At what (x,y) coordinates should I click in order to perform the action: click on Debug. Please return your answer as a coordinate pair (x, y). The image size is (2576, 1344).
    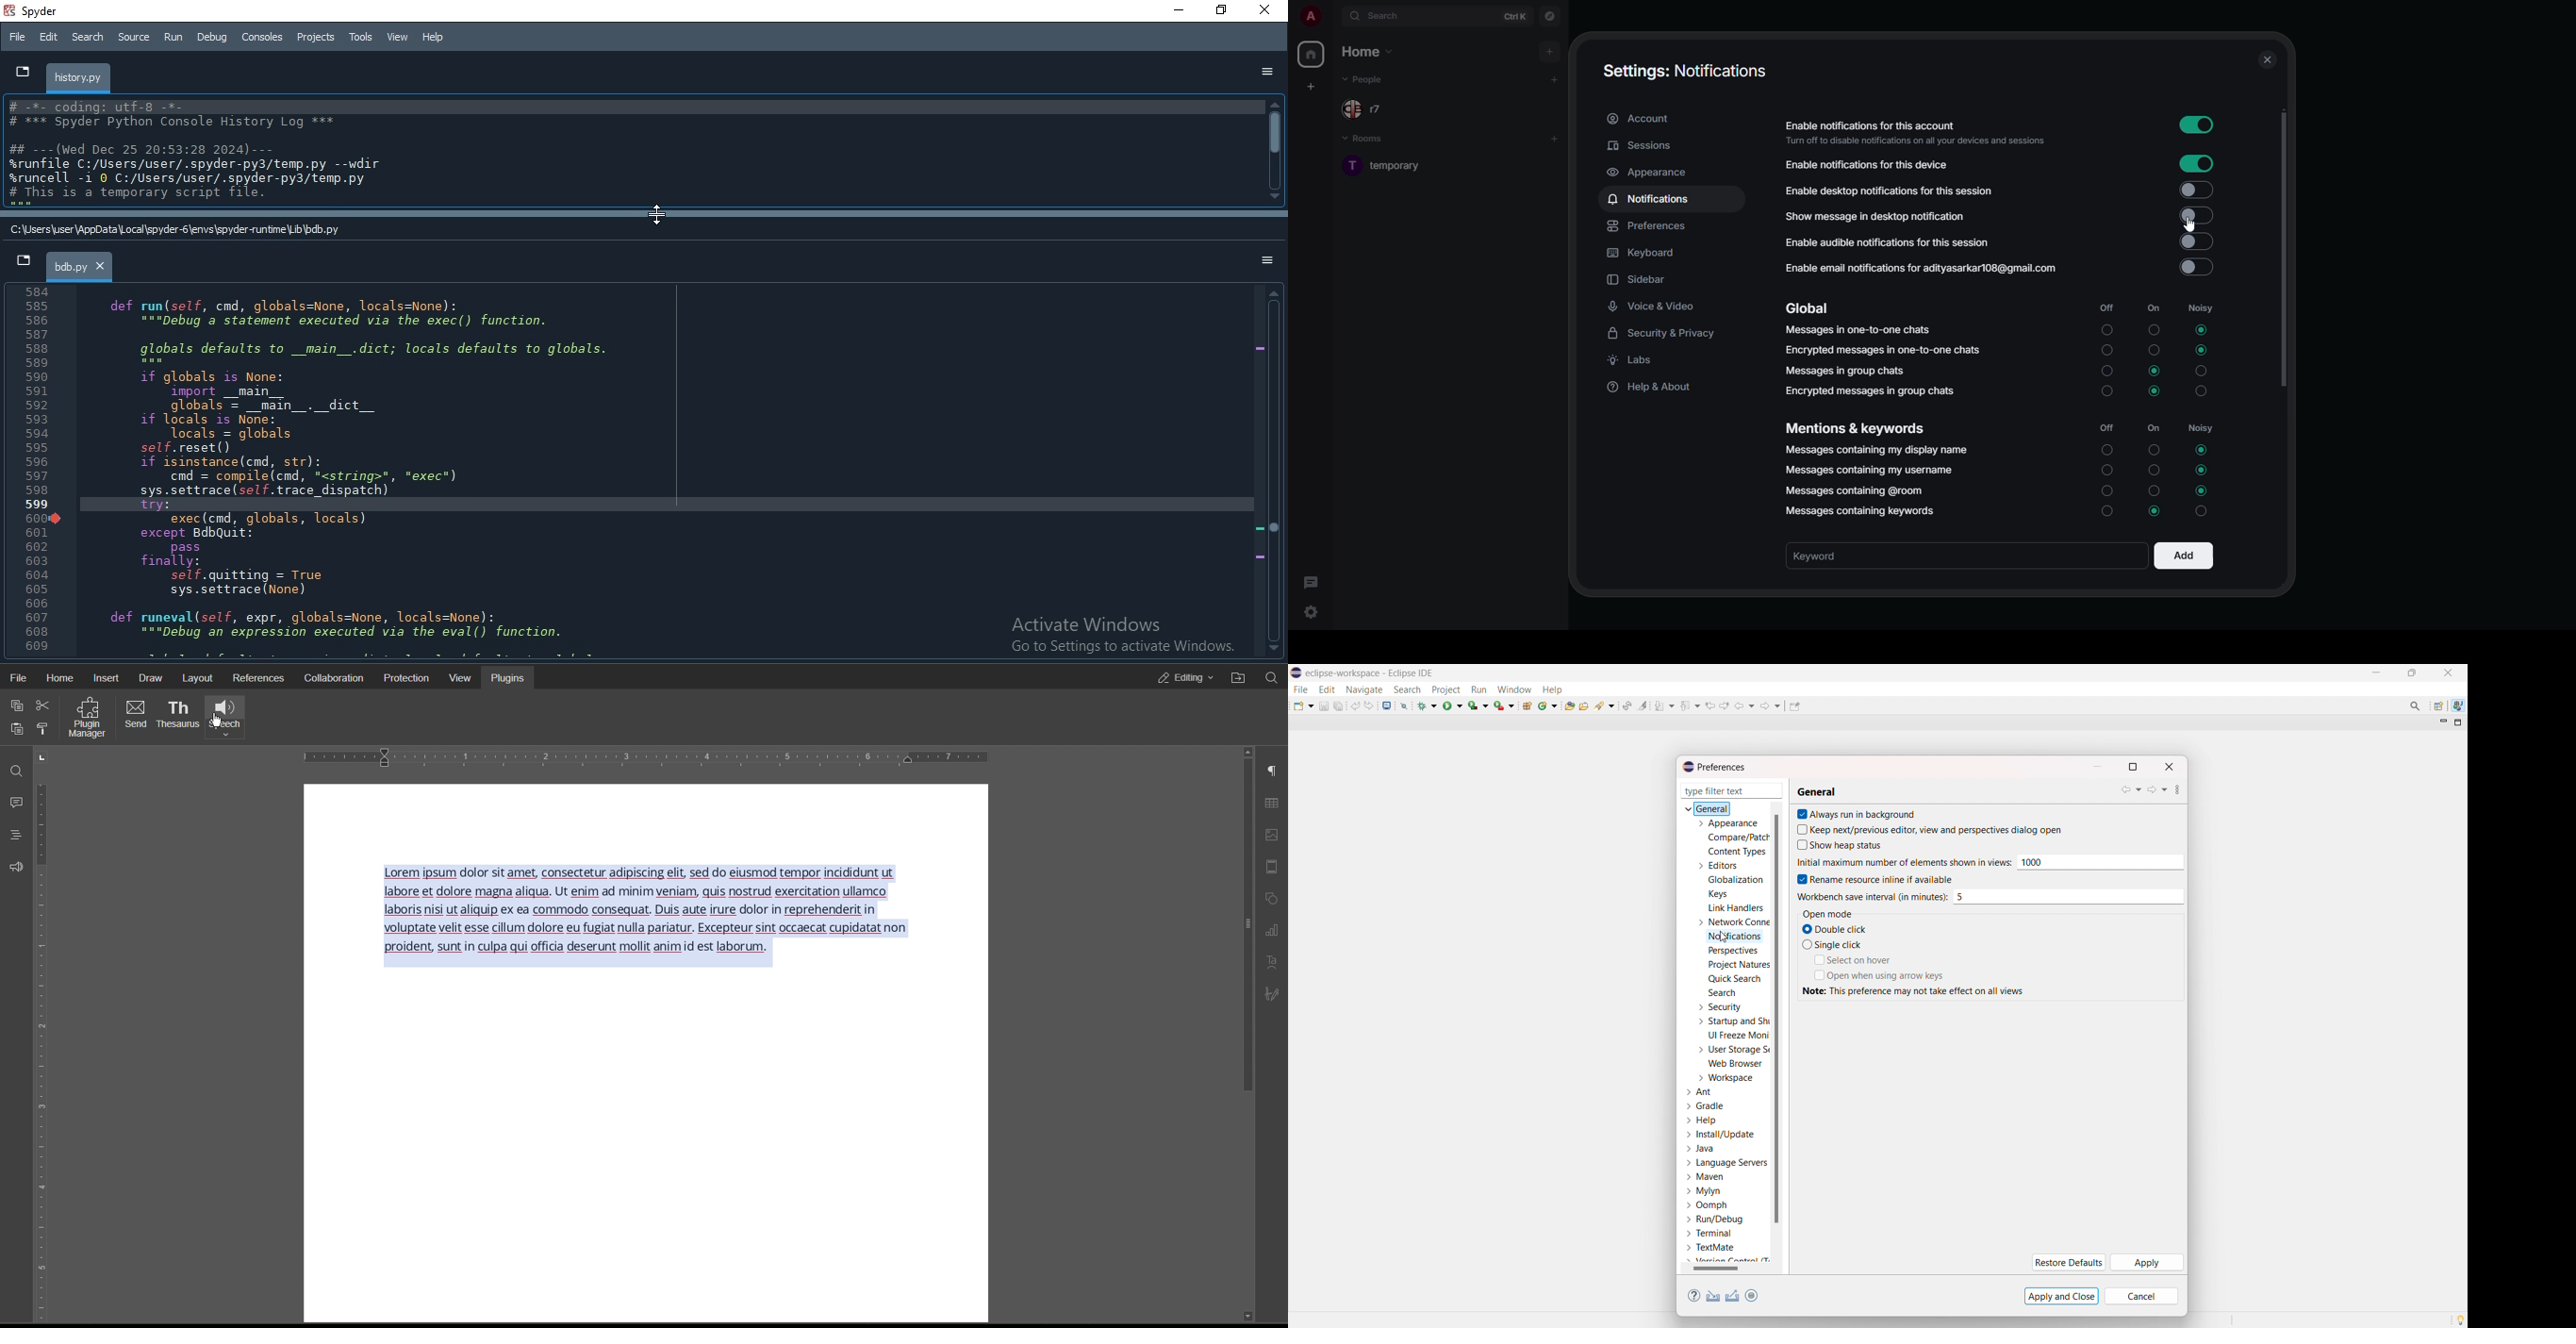
    Looking at the image, I should click on (210, 39).